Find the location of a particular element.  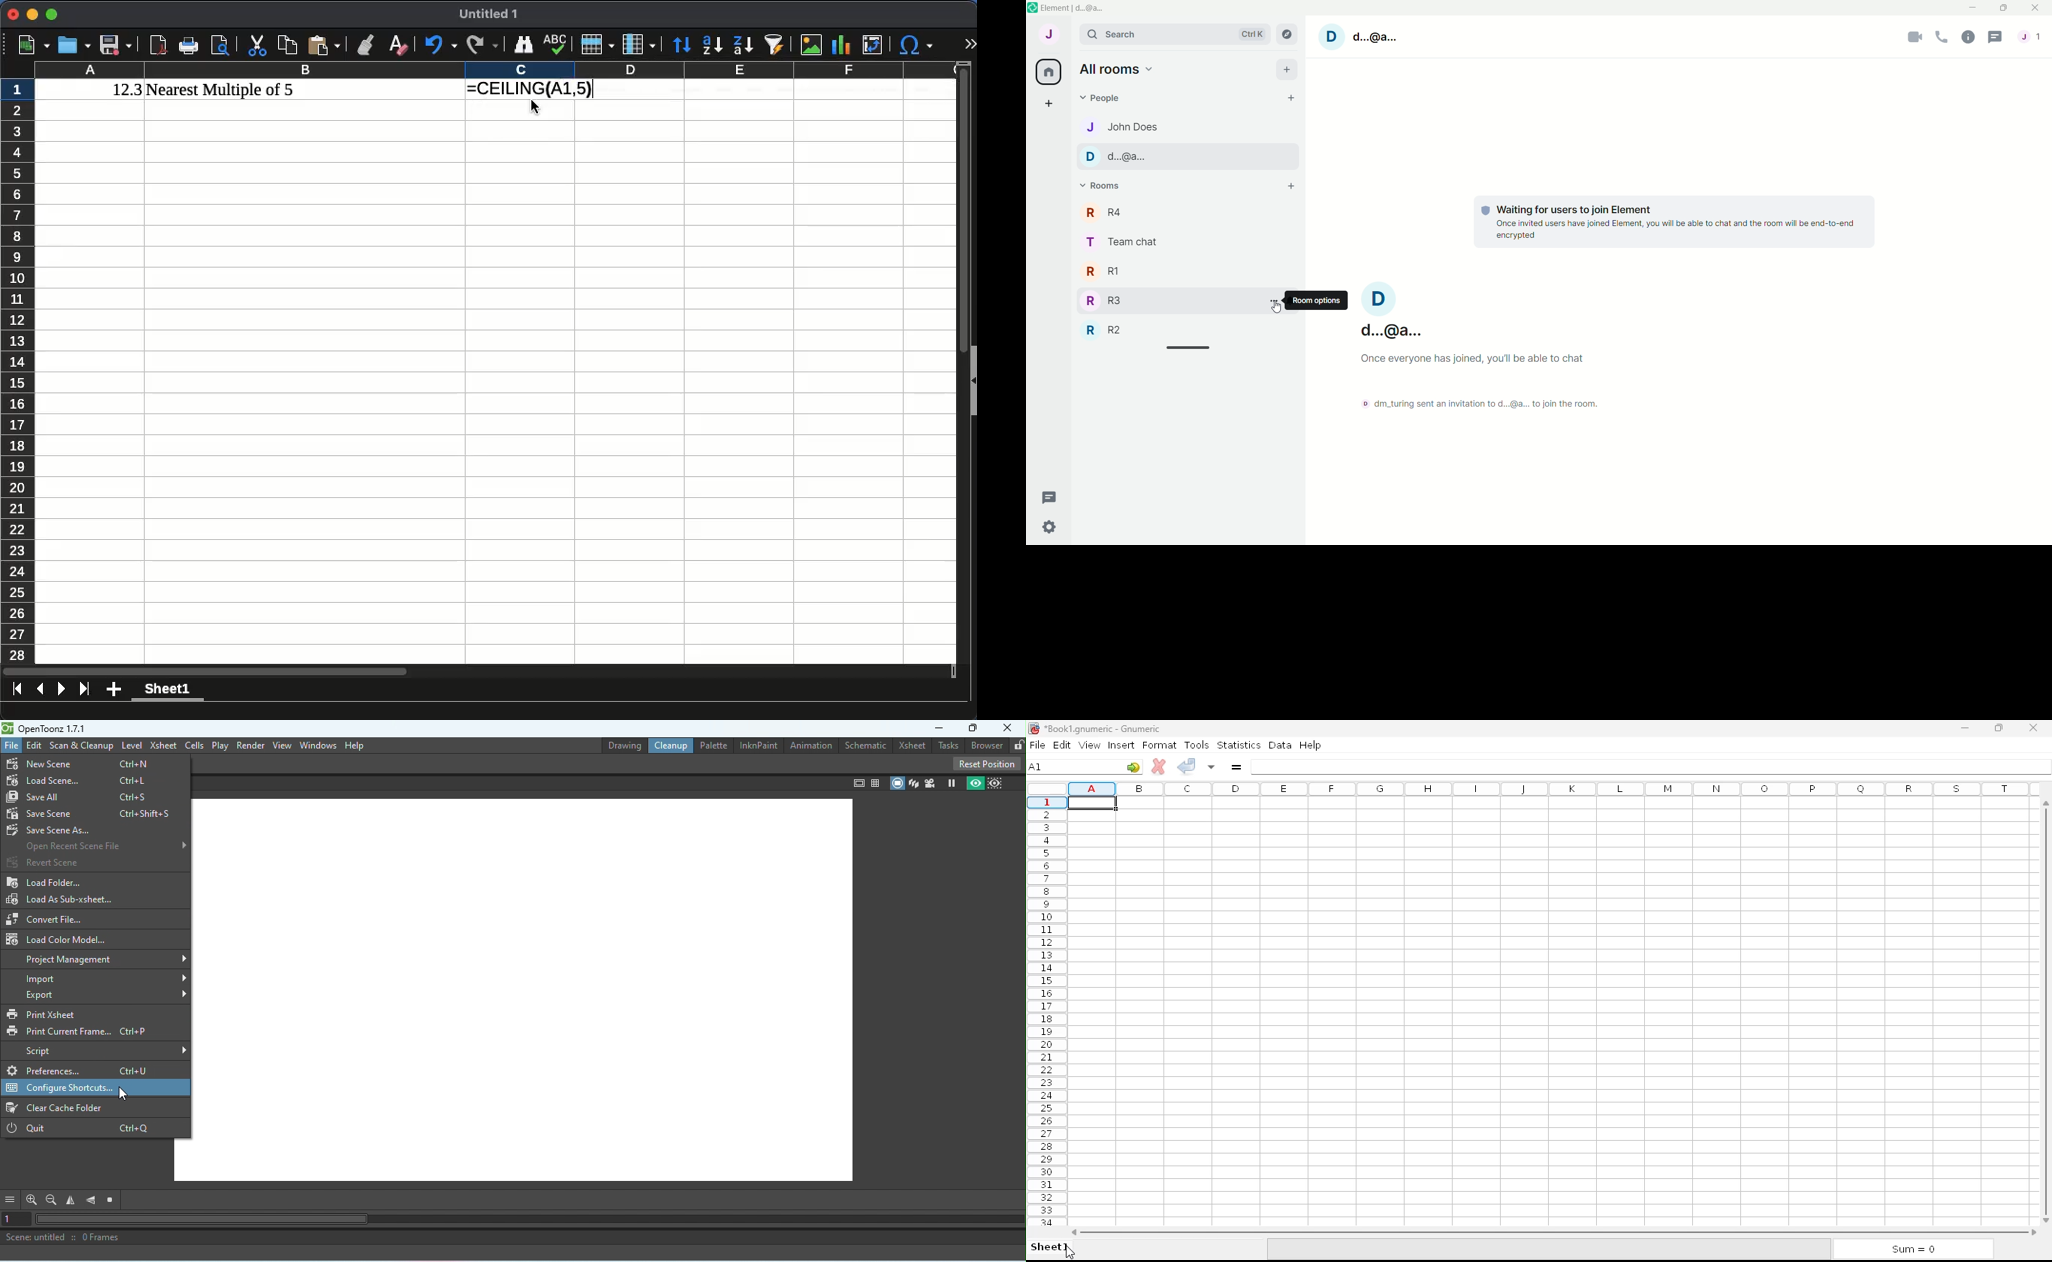

spell check is located at coordinates (555, 43).